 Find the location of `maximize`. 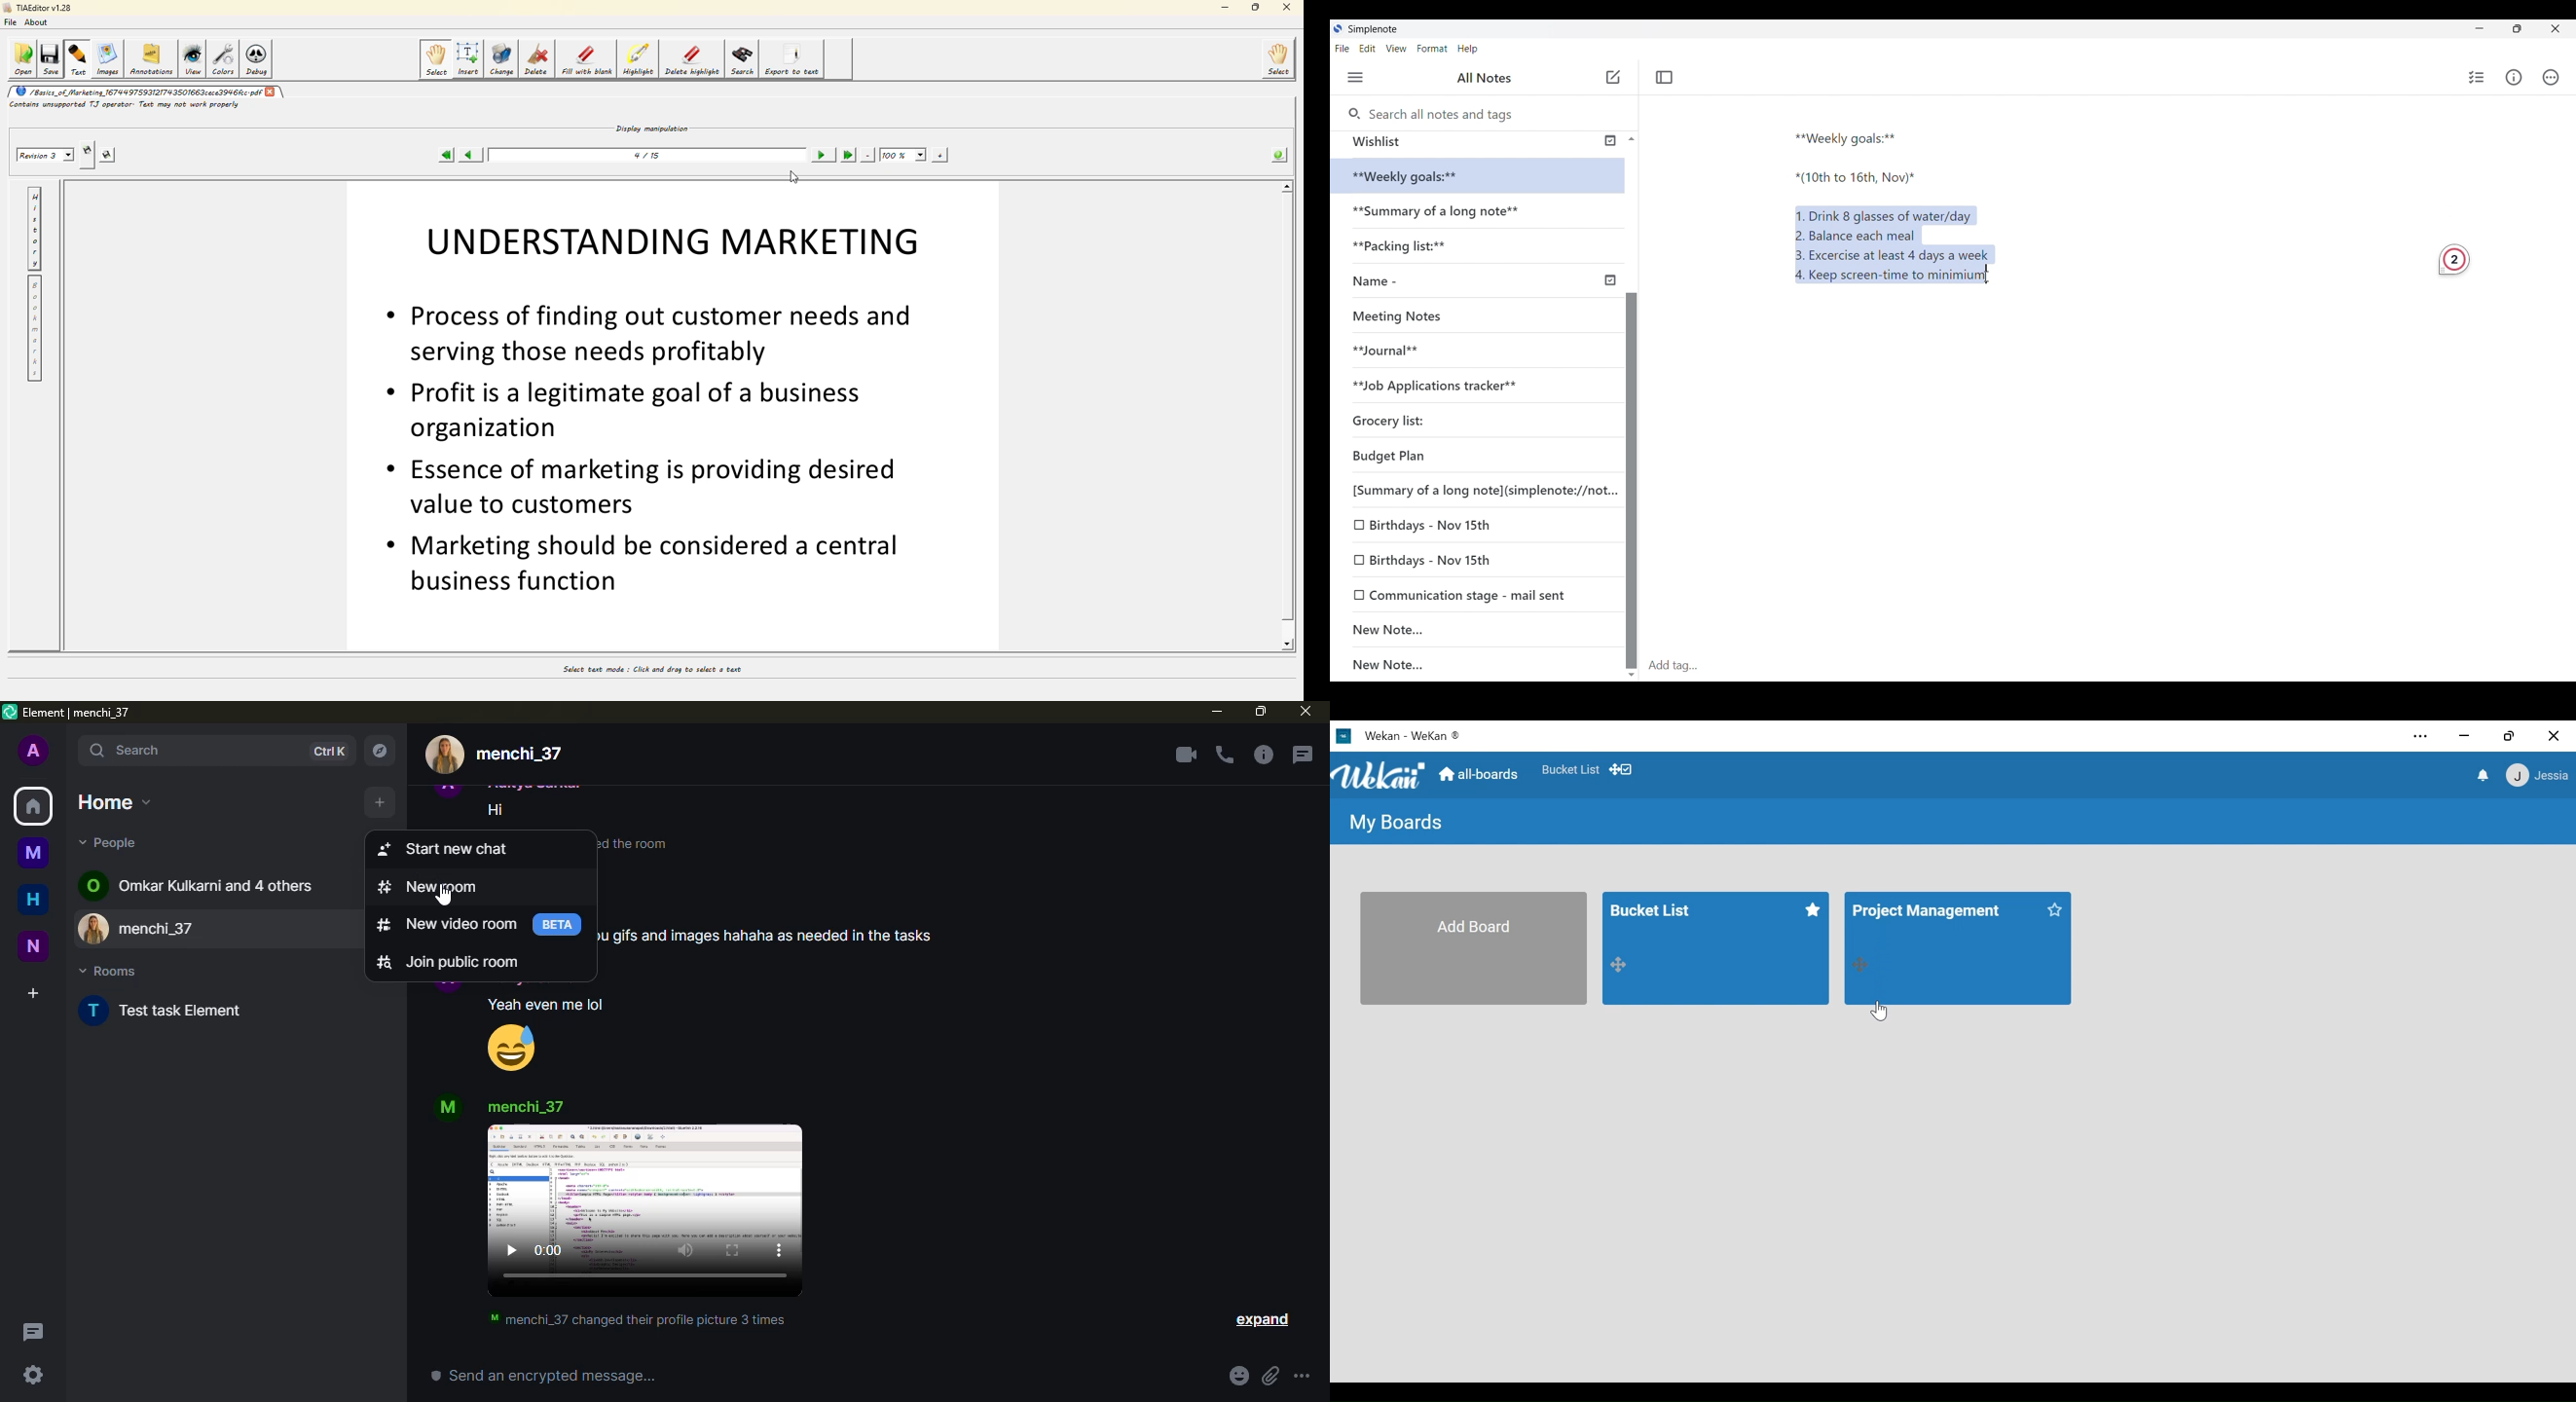

maximize is located at coordinates (1261, 712).